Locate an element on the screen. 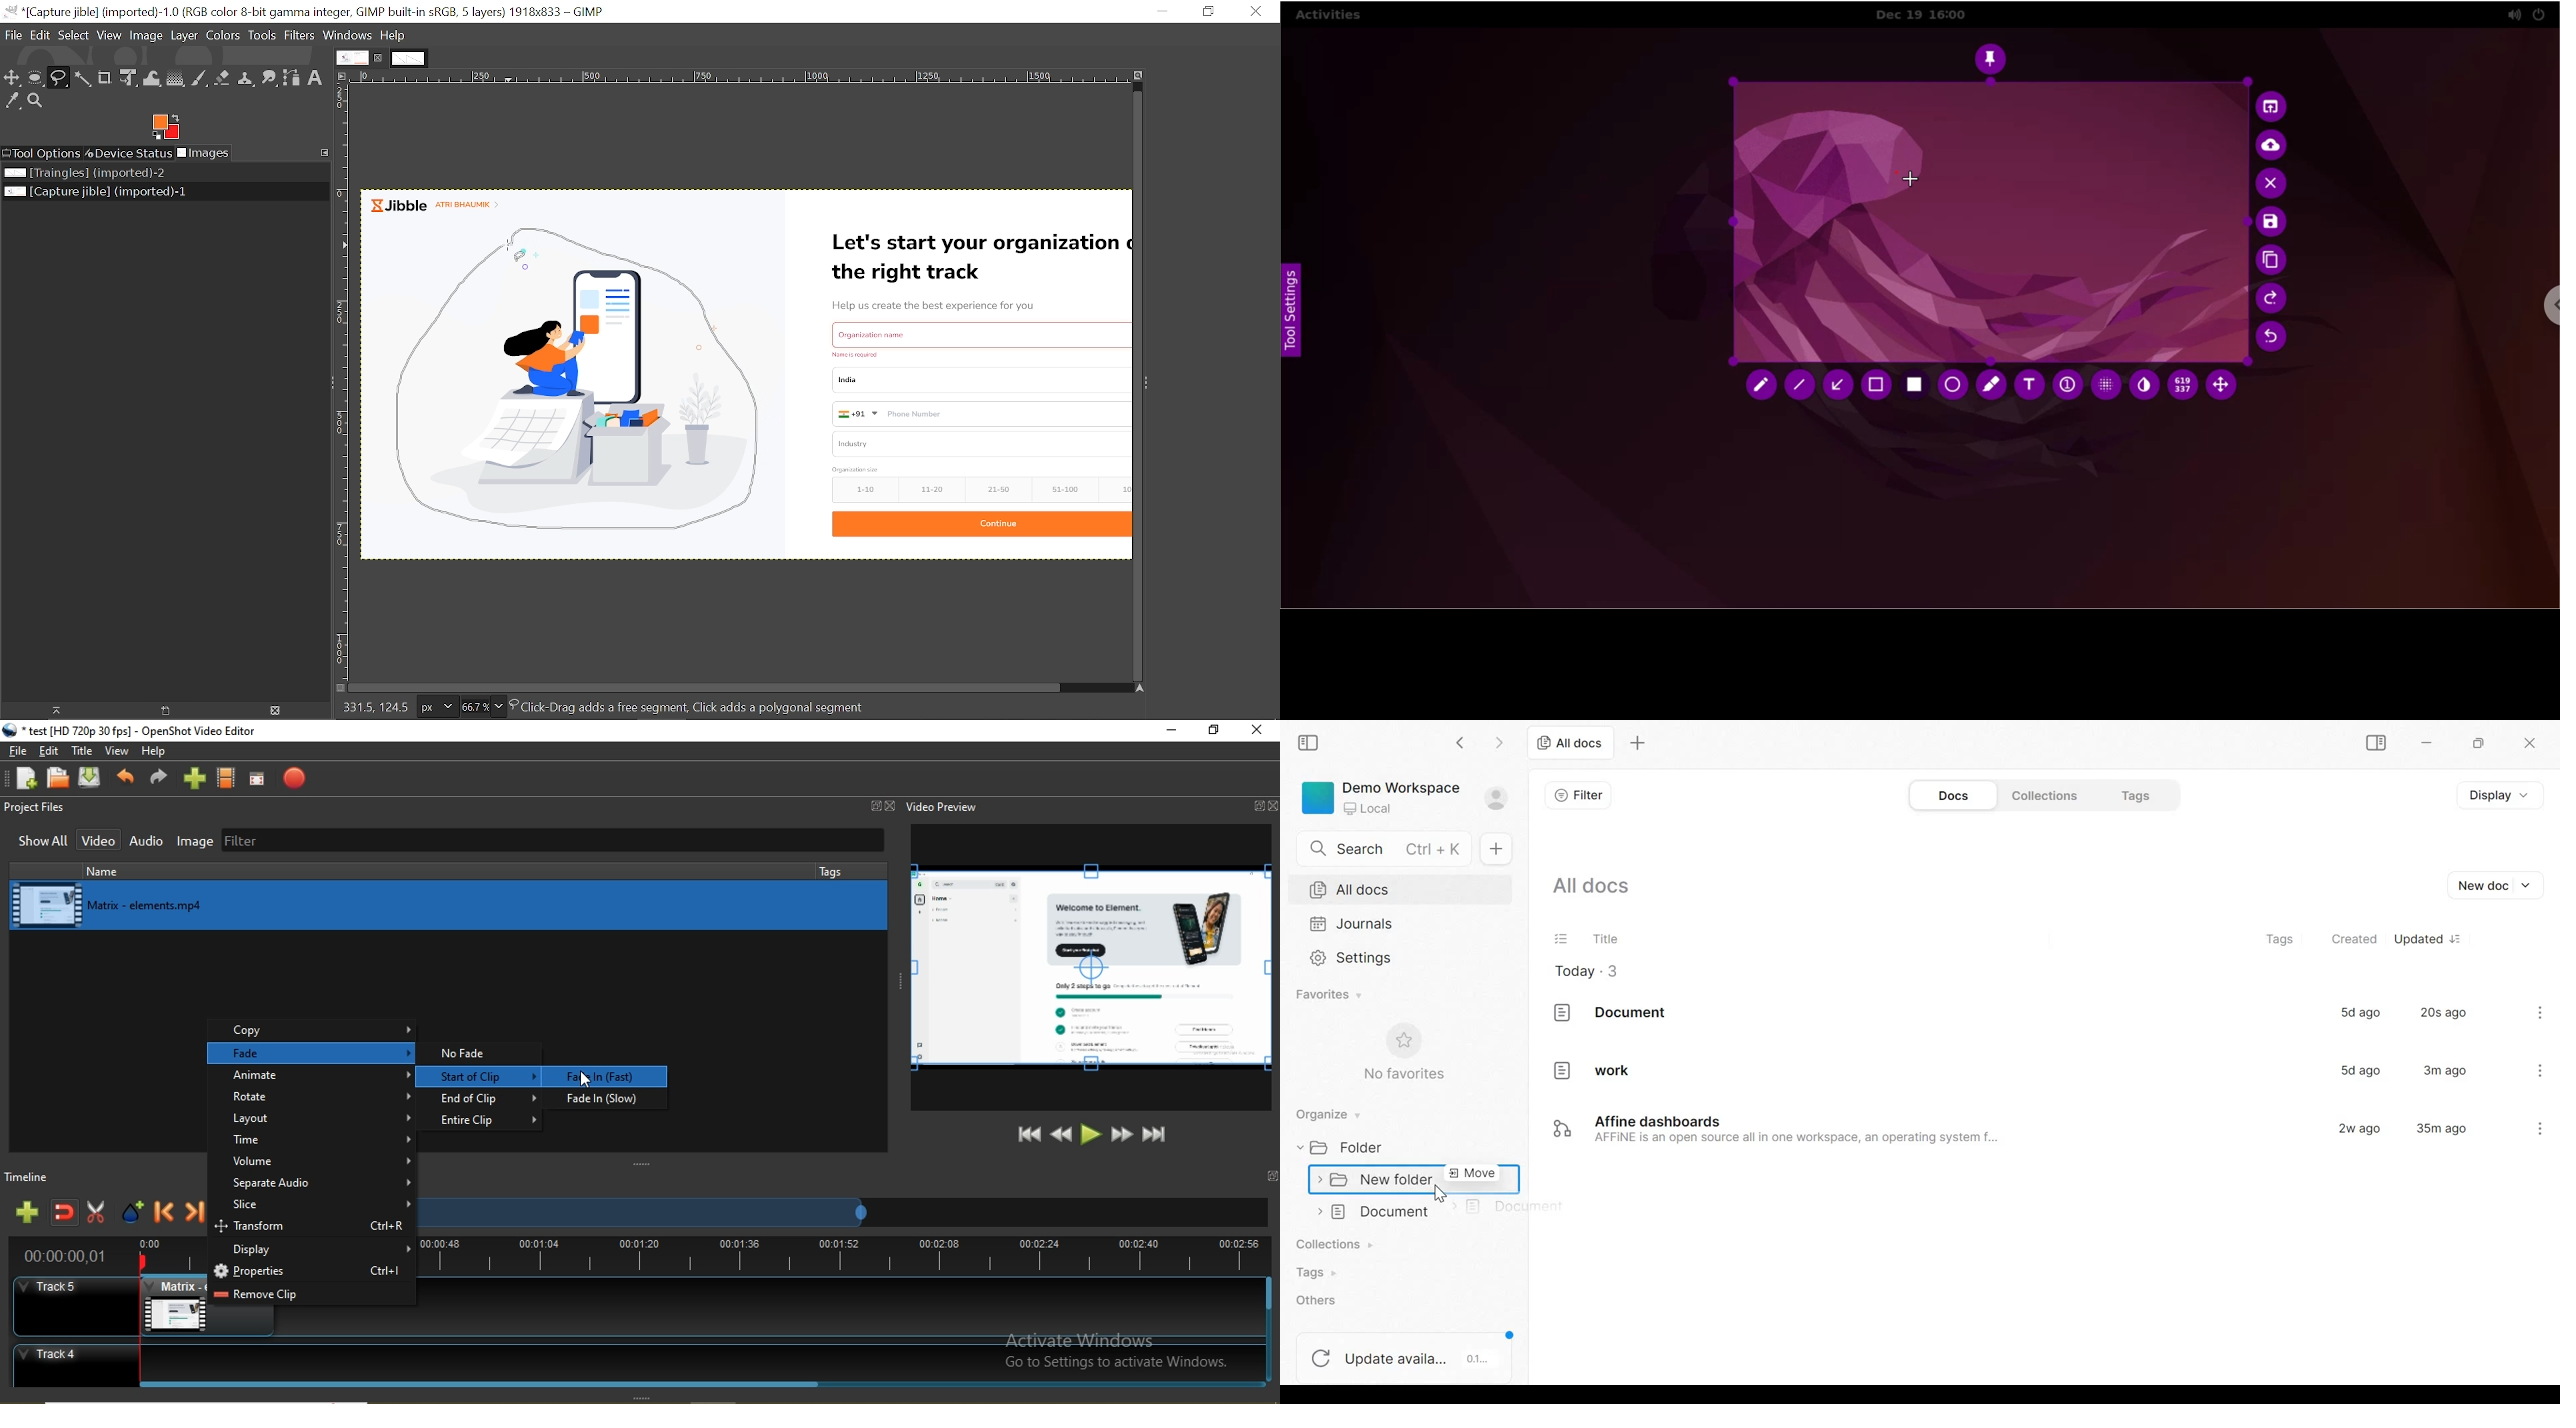 The height and width of the screenshot is (1428, 2576). All docs is located at coordinates (1593, 886).